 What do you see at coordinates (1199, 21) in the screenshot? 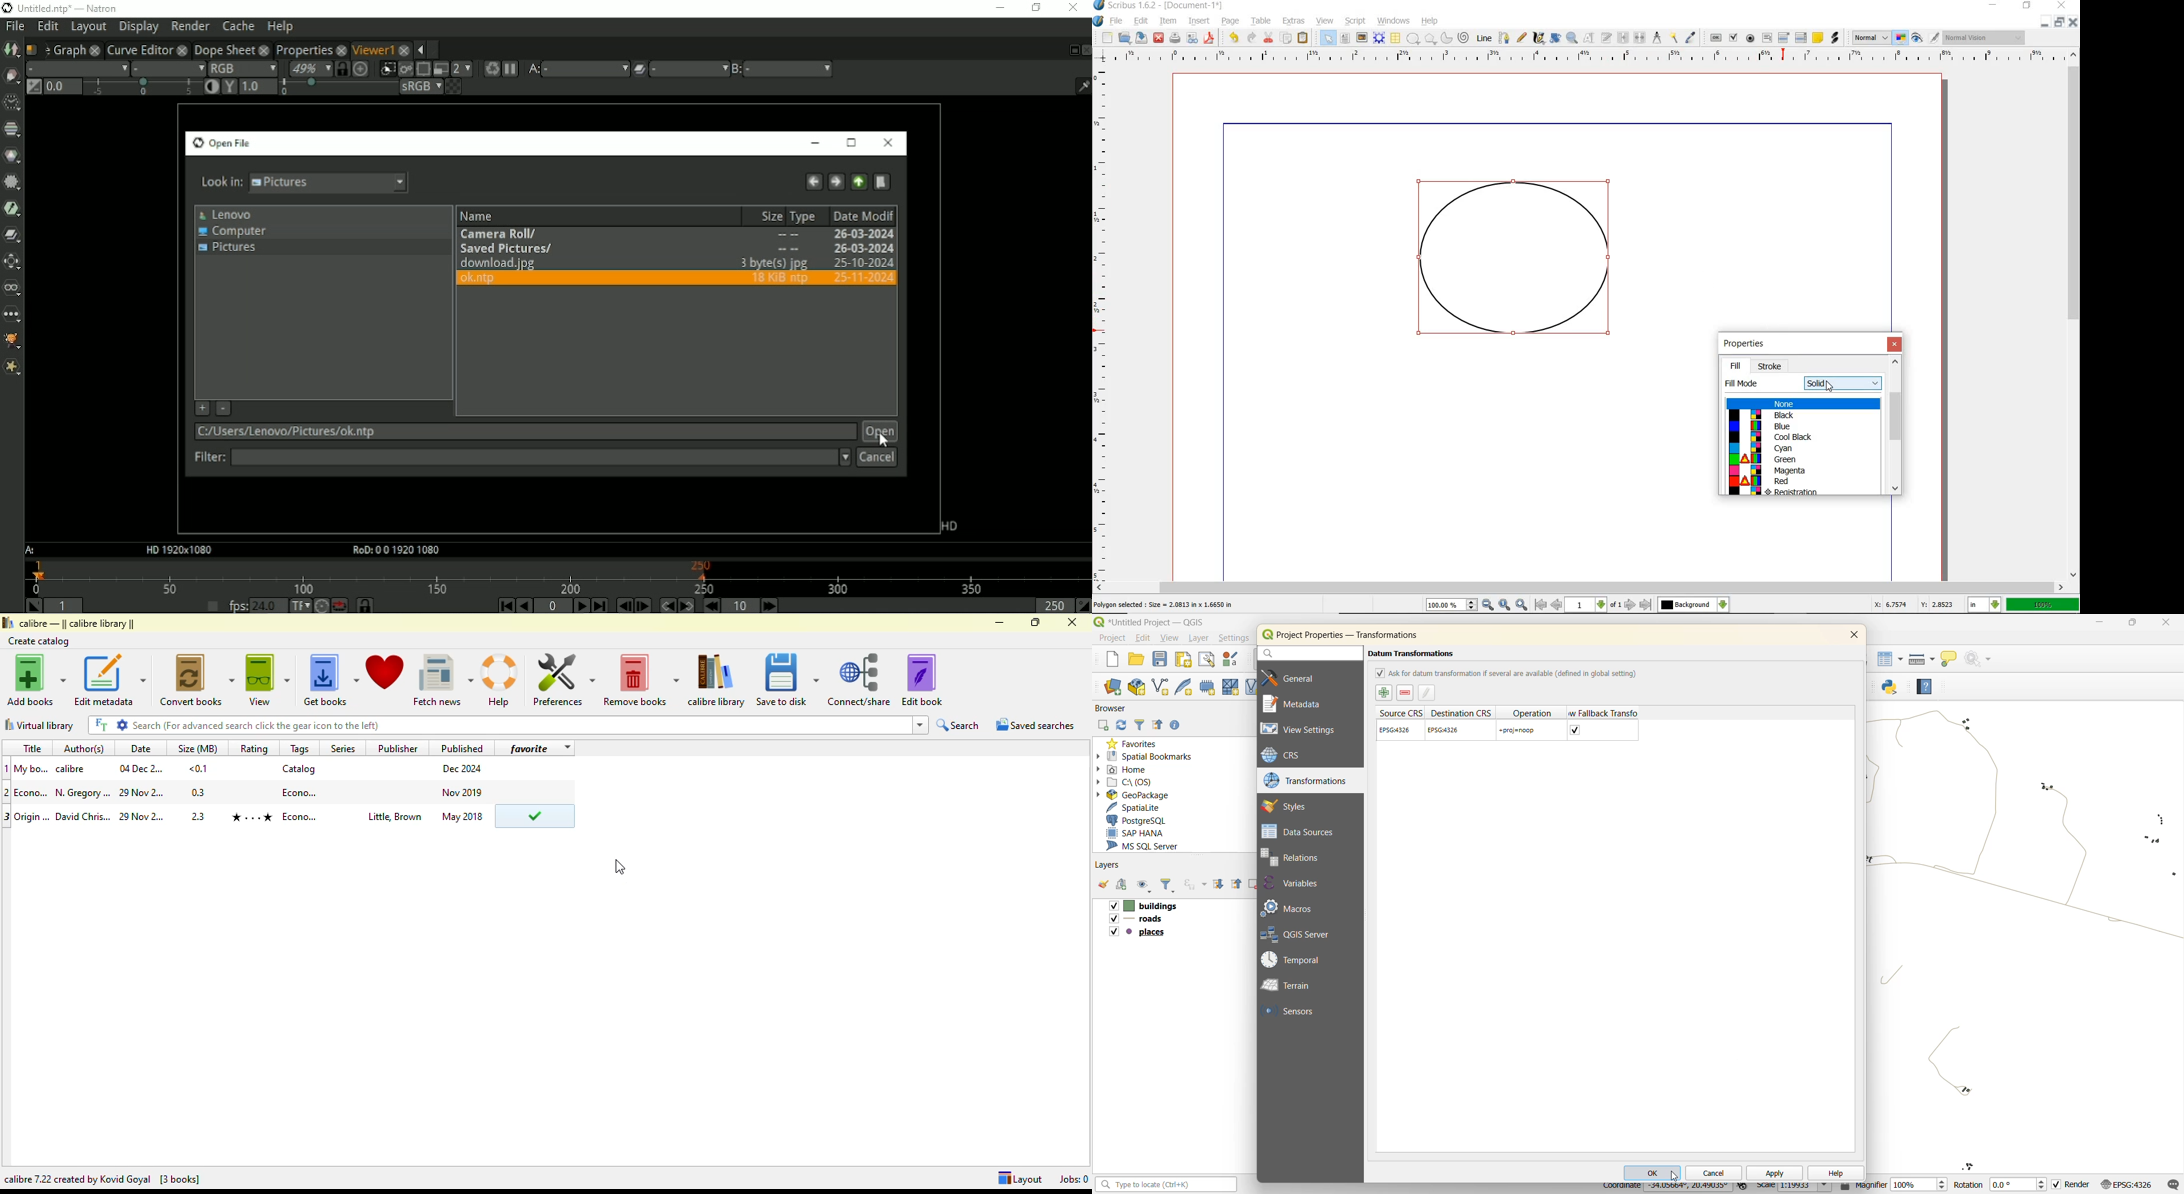
I see `INSERT` at bounding box center [1199, 21].